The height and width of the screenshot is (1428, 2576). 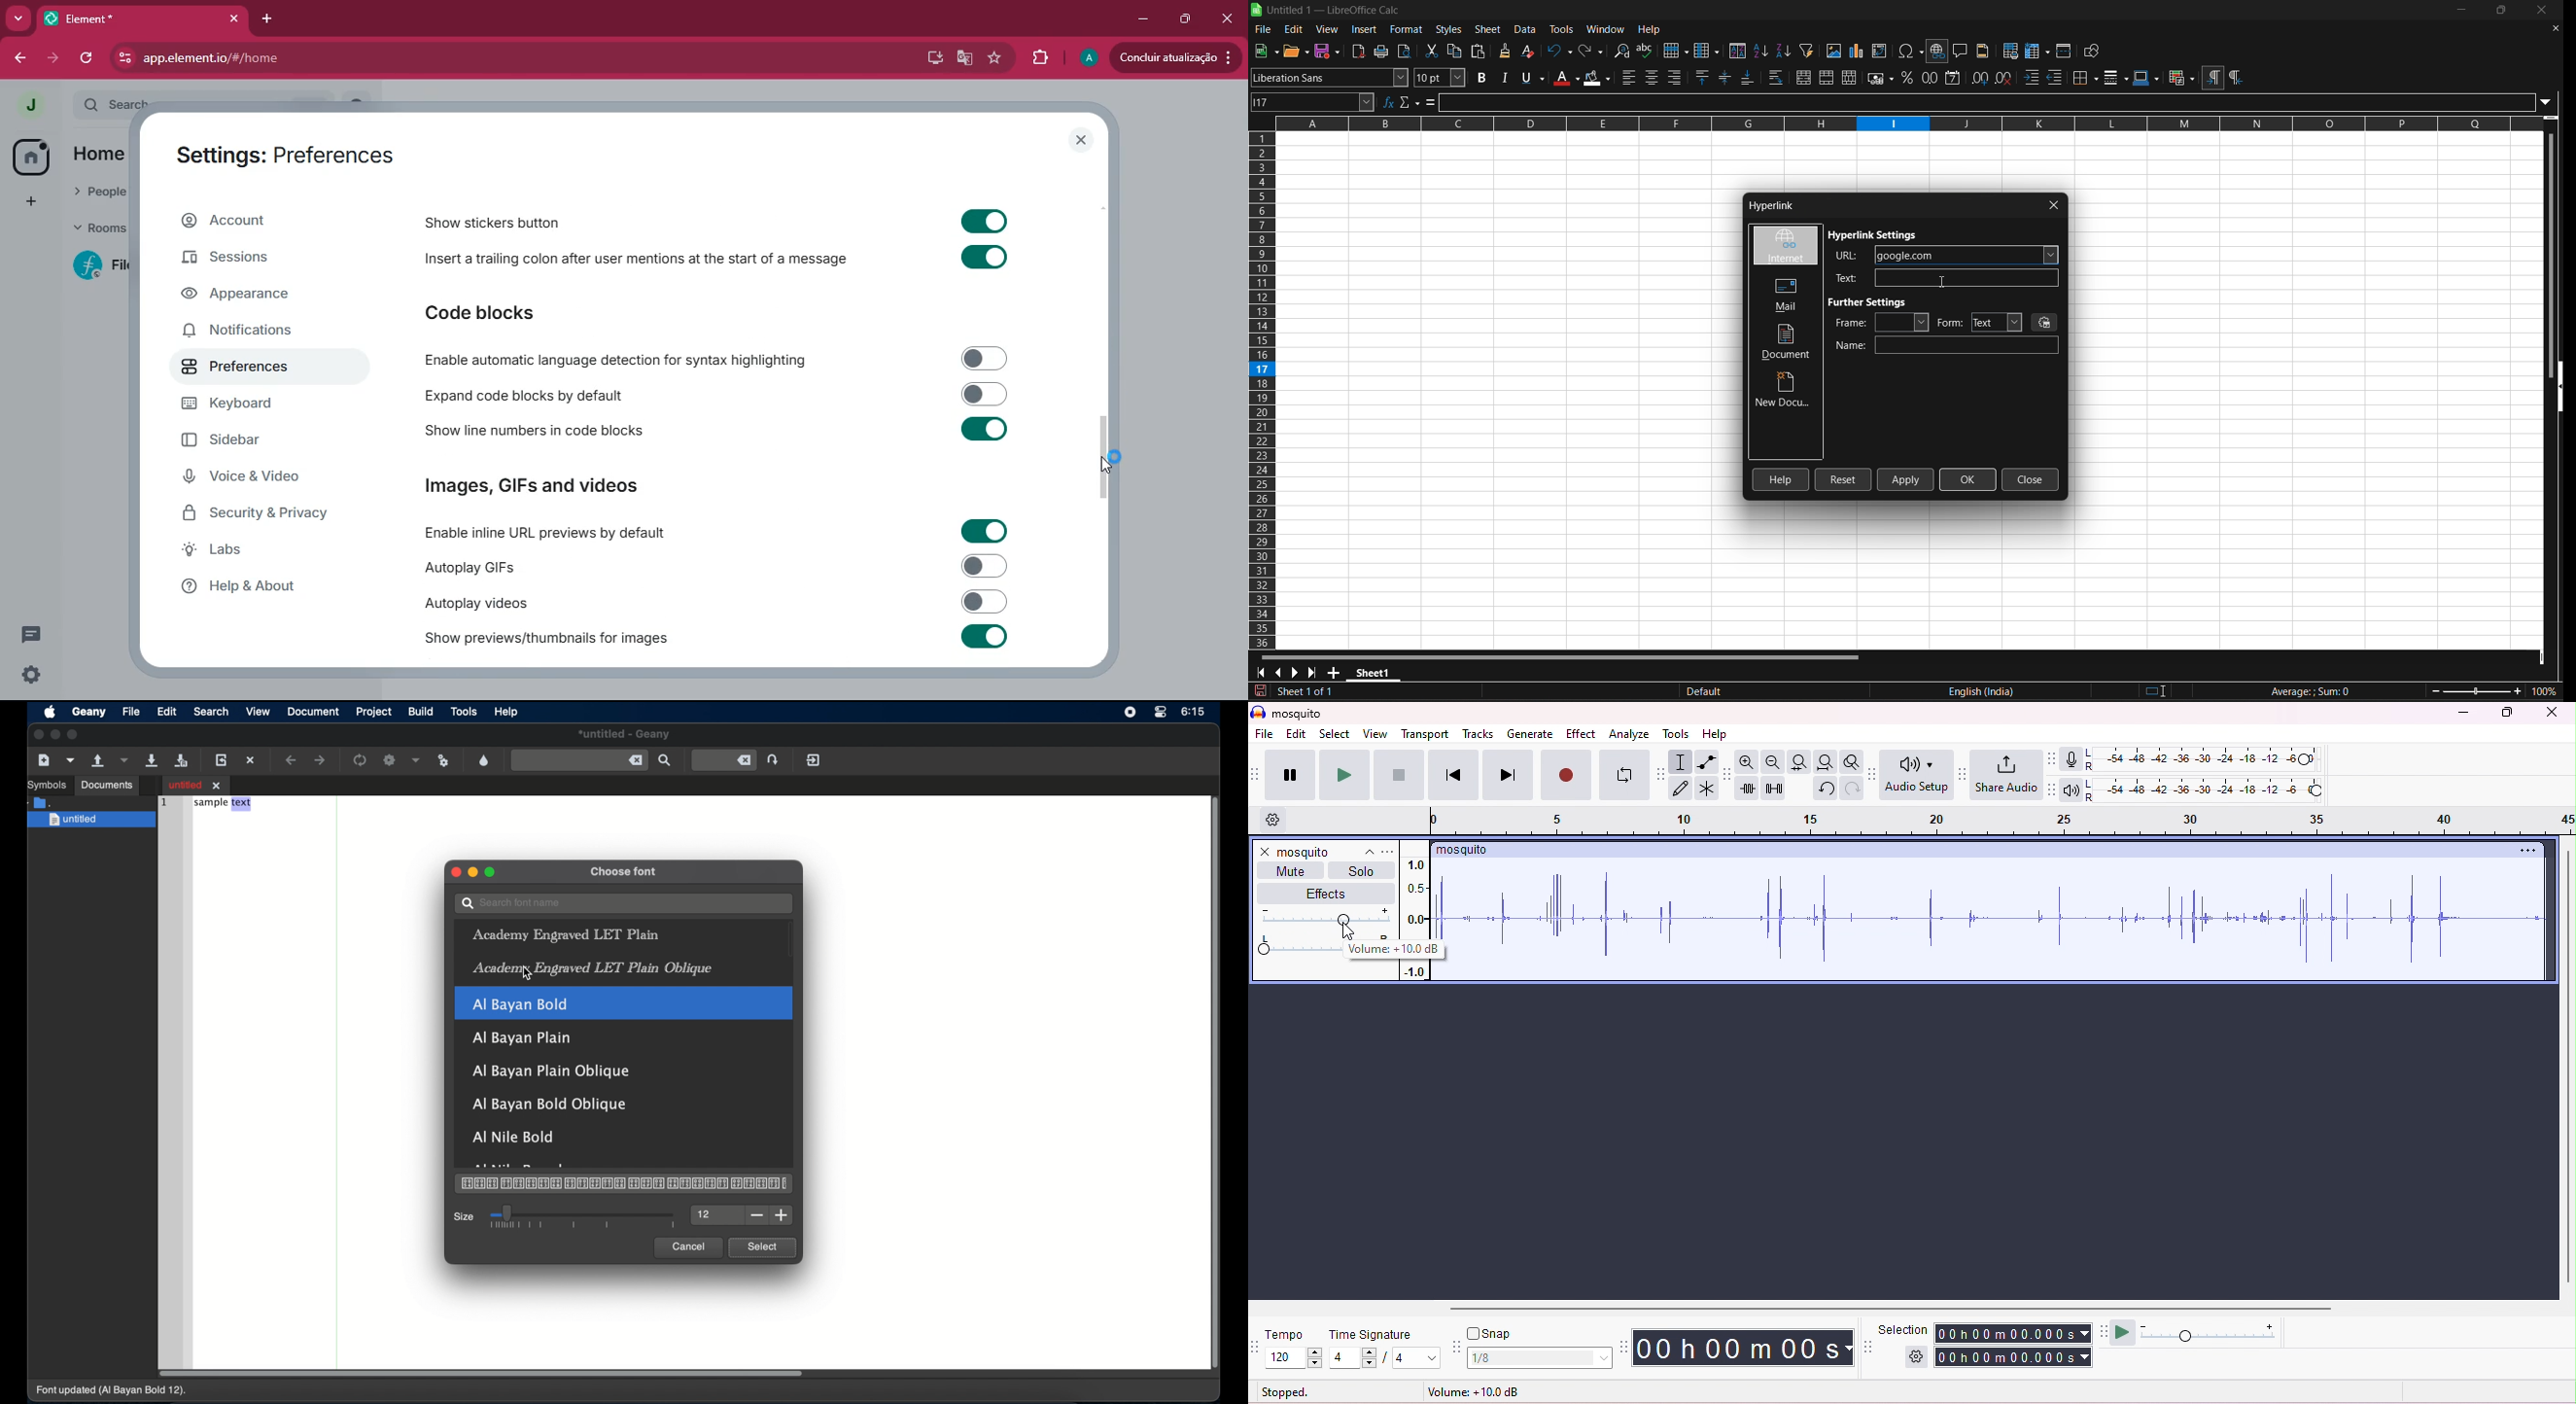 What do you see at coordinates (1431, 50) in the screenshot?
I see `cut` at bounding box center [1431, 50].